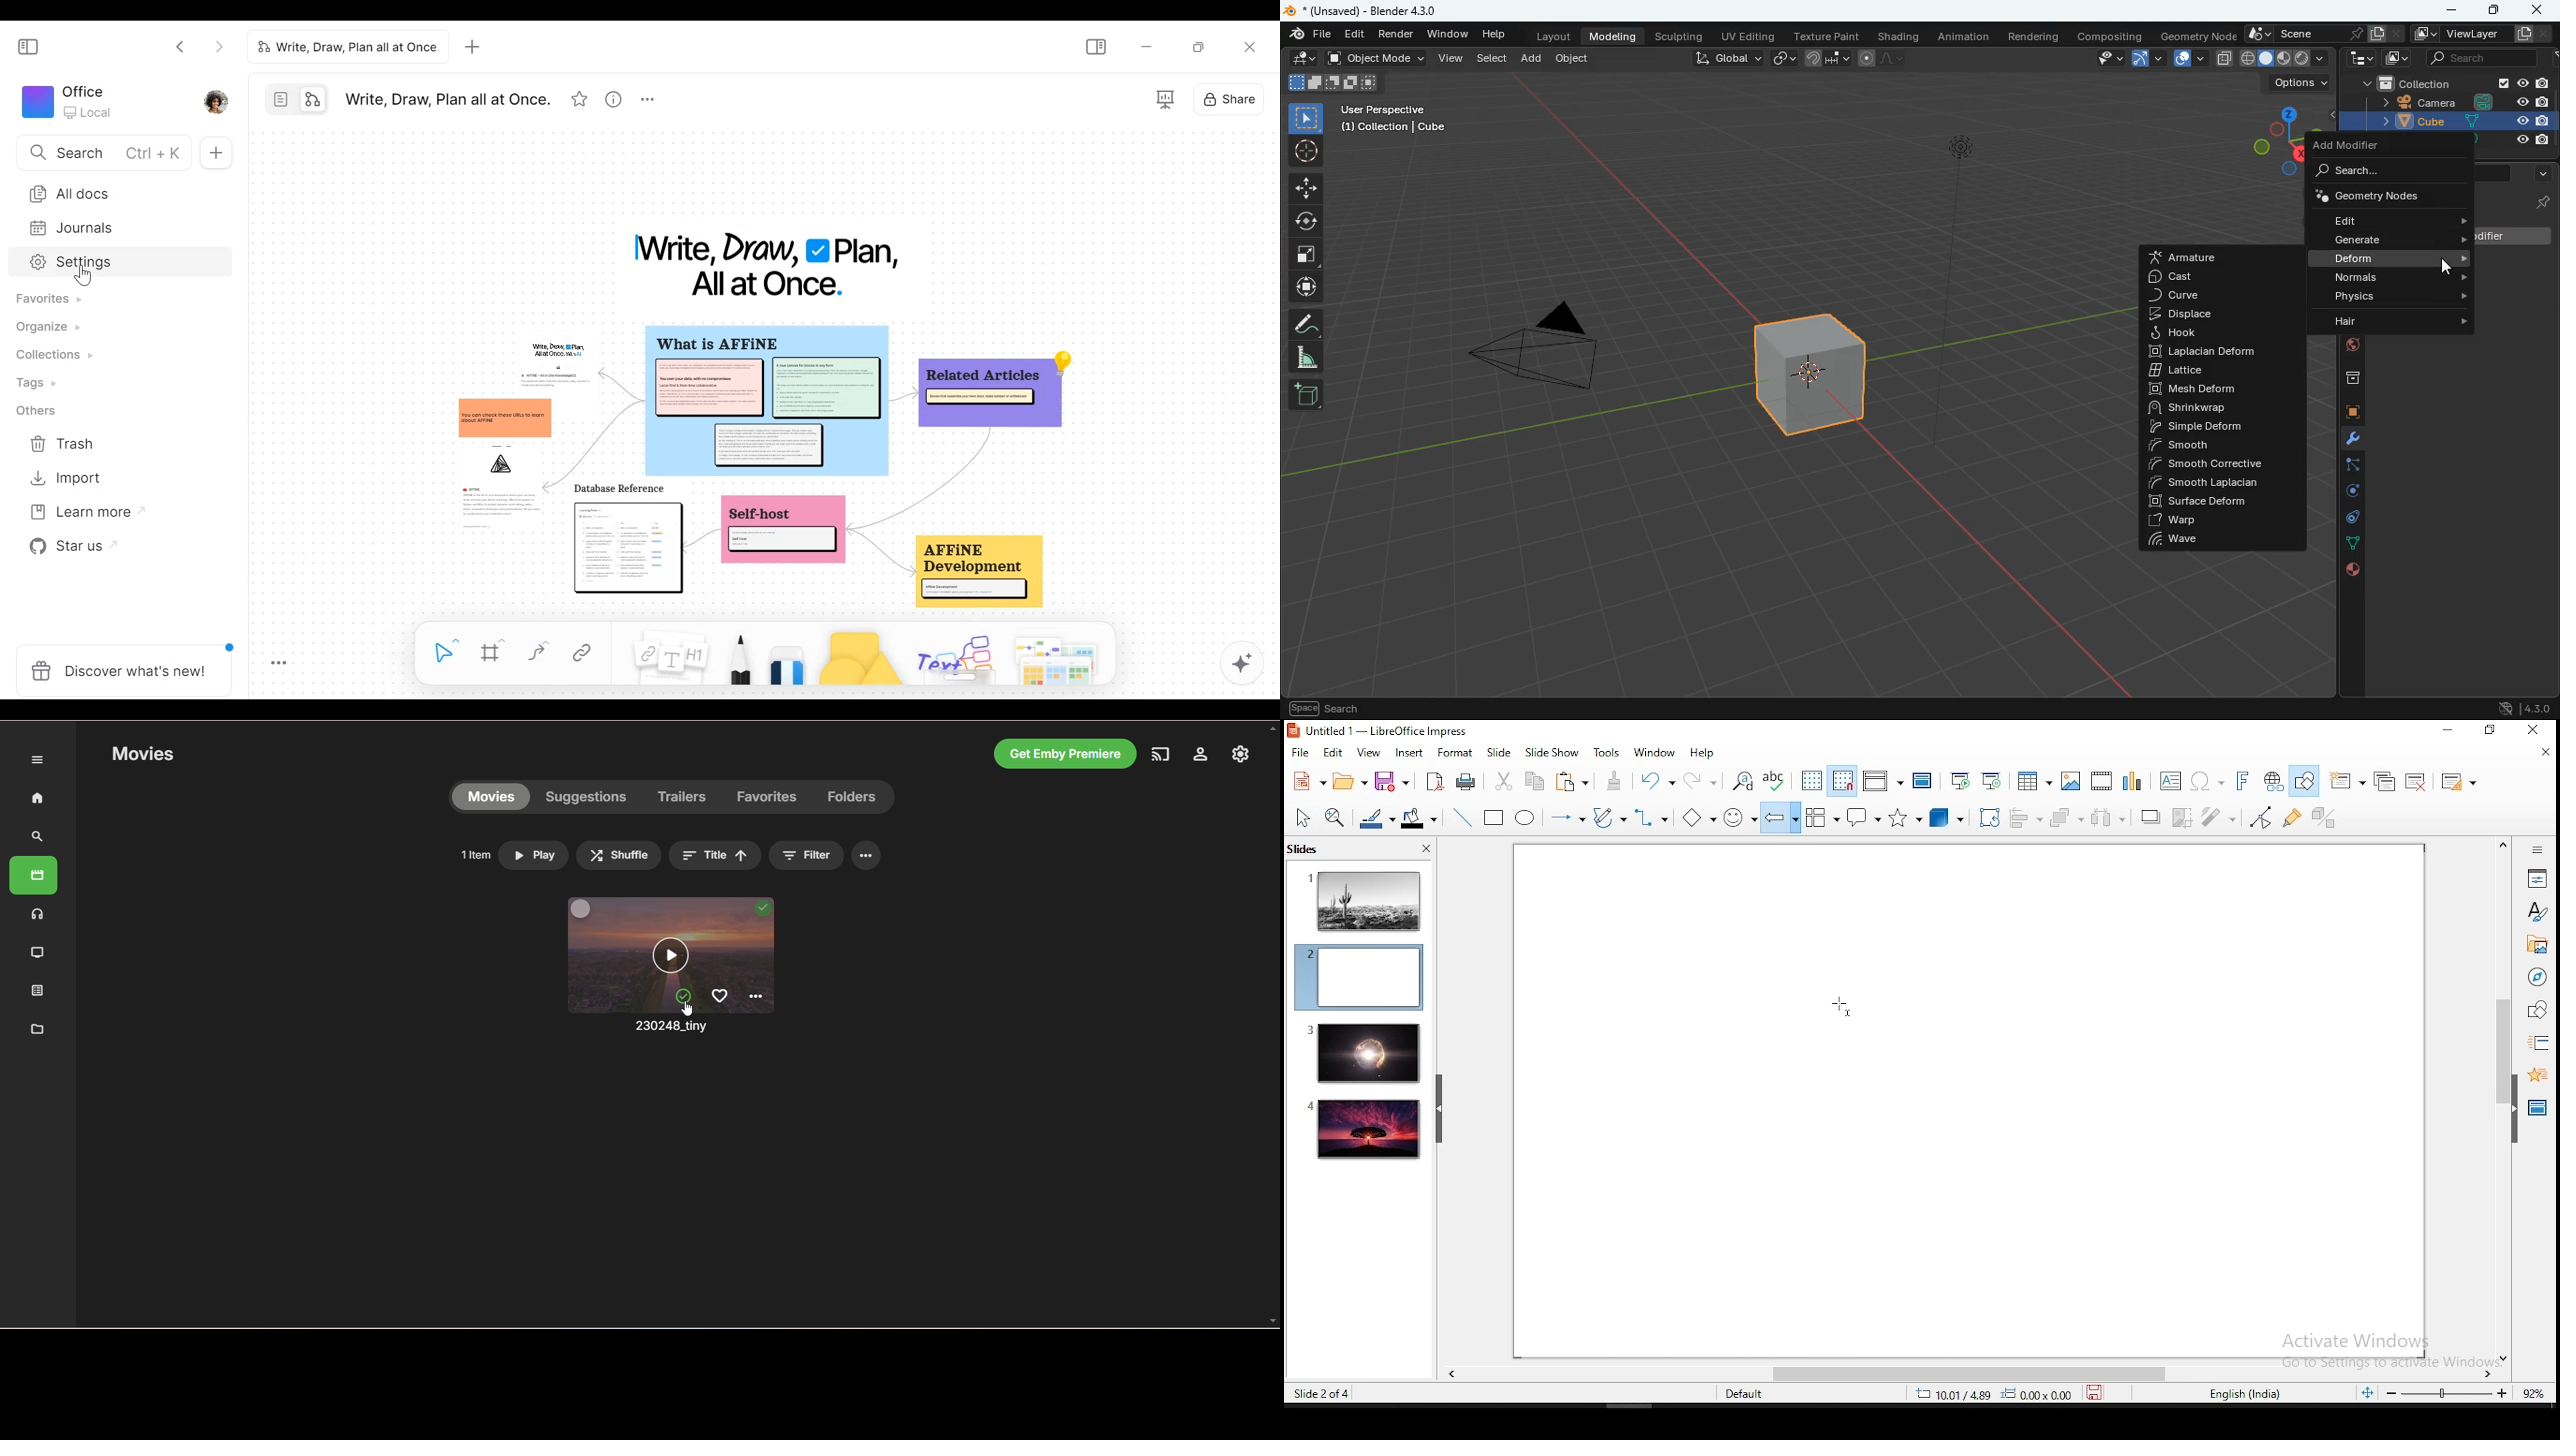  Describe the element at coordinates (1781, 818) in the screenshot. I see `block arrows` at that location.